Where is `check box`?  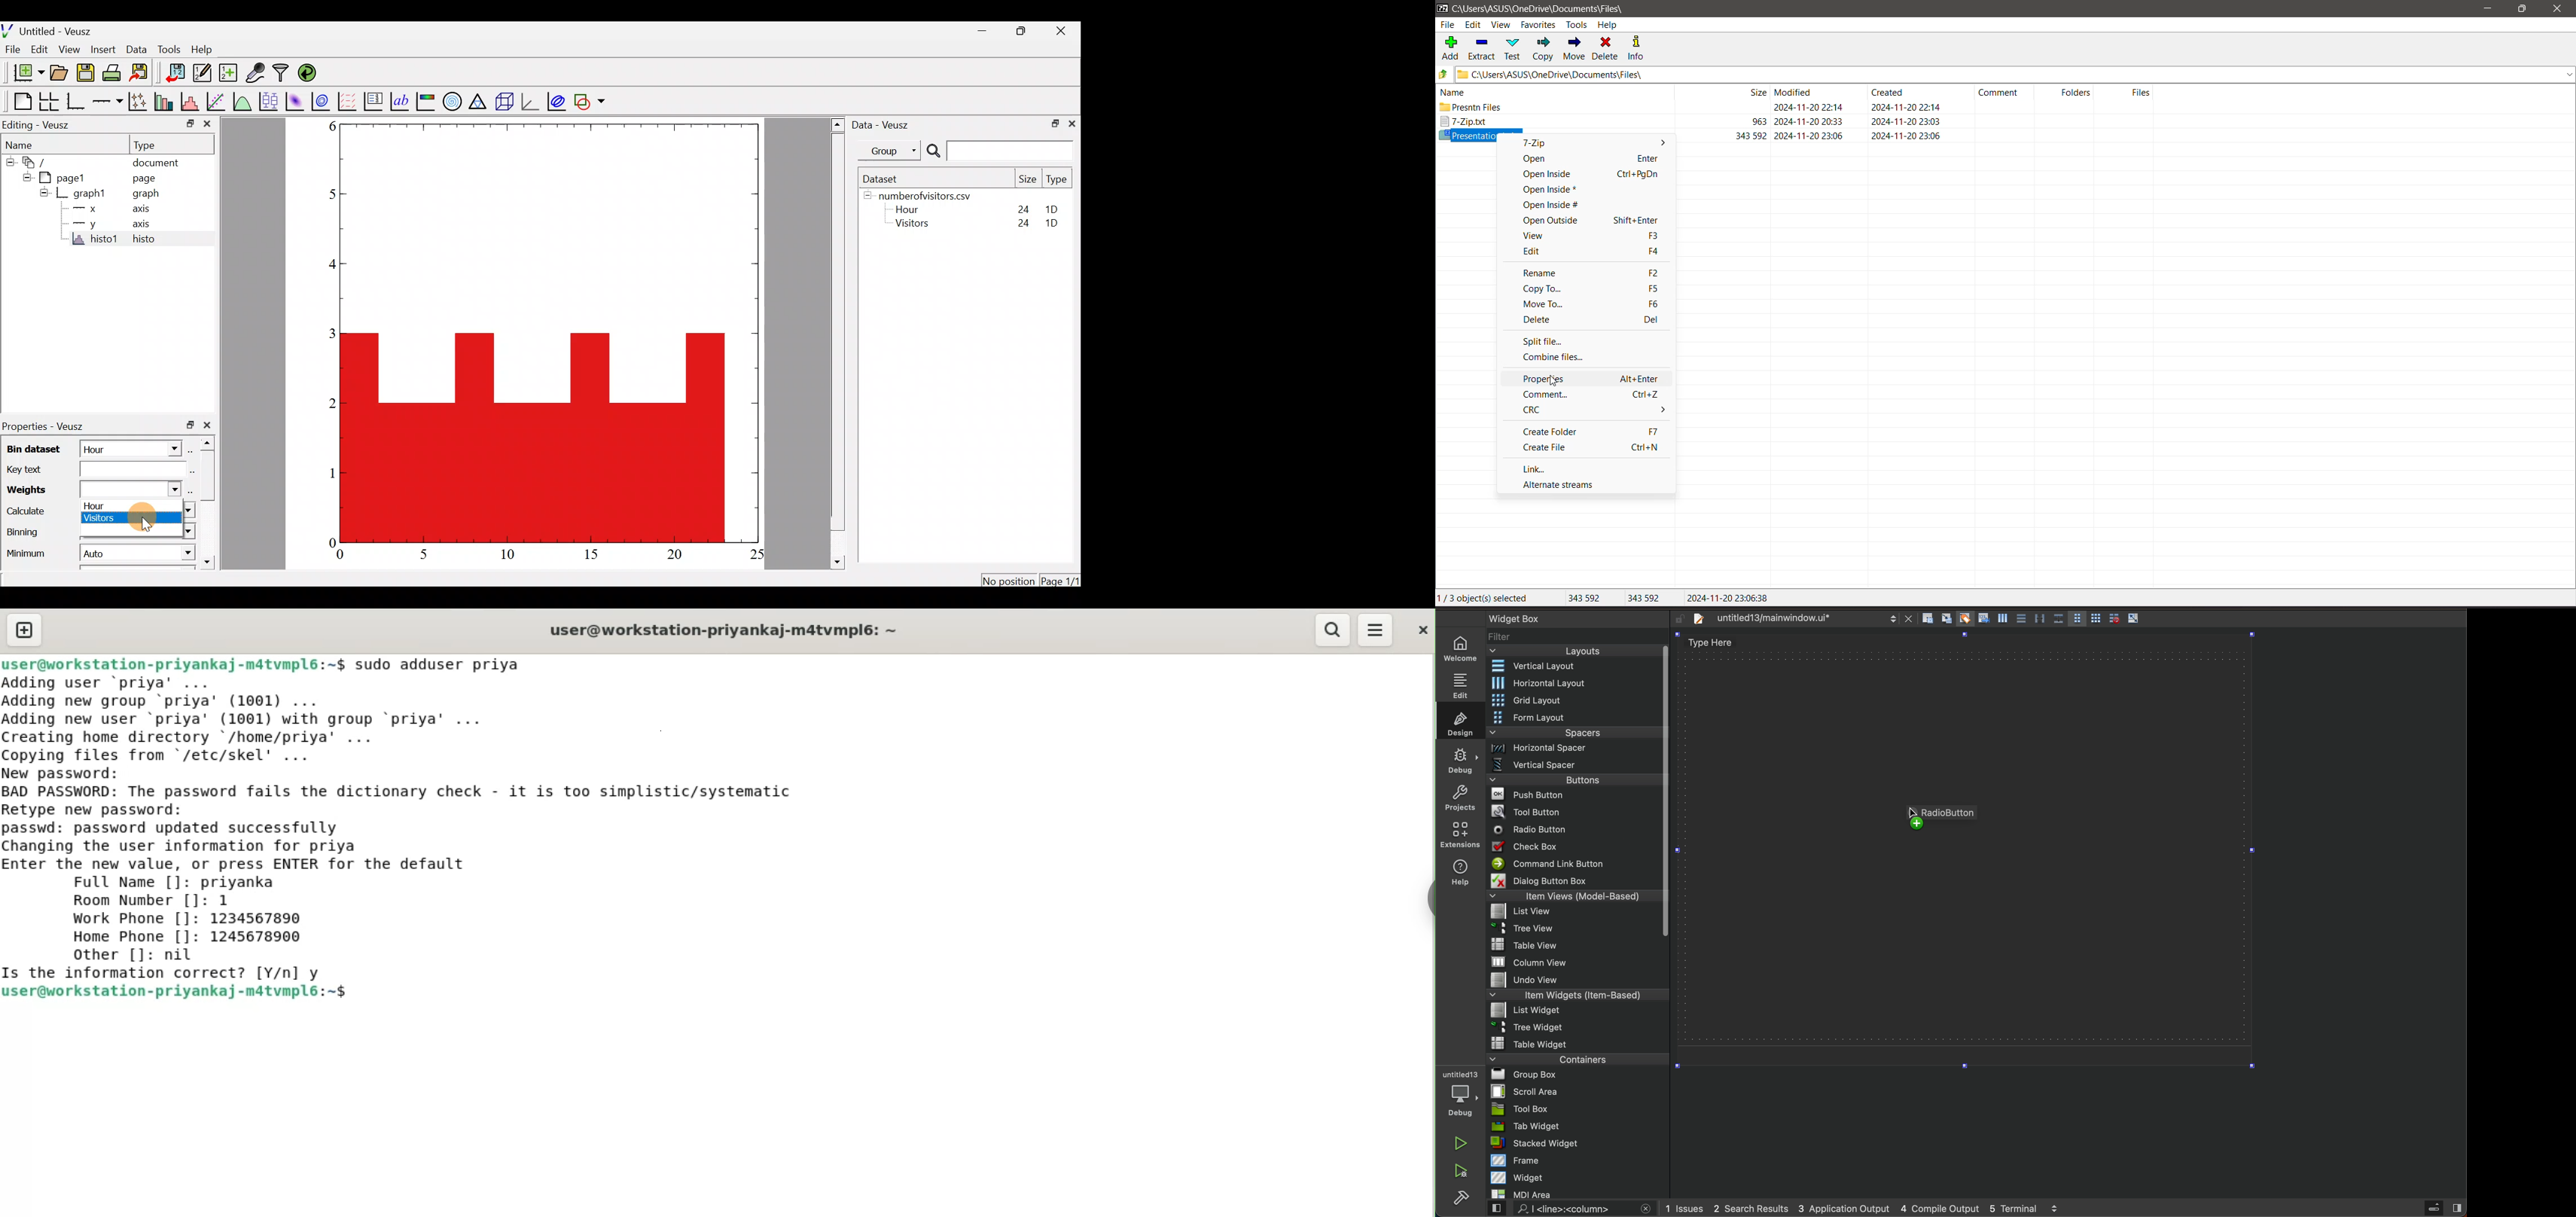 check box is located at coordinates (1575, 848).